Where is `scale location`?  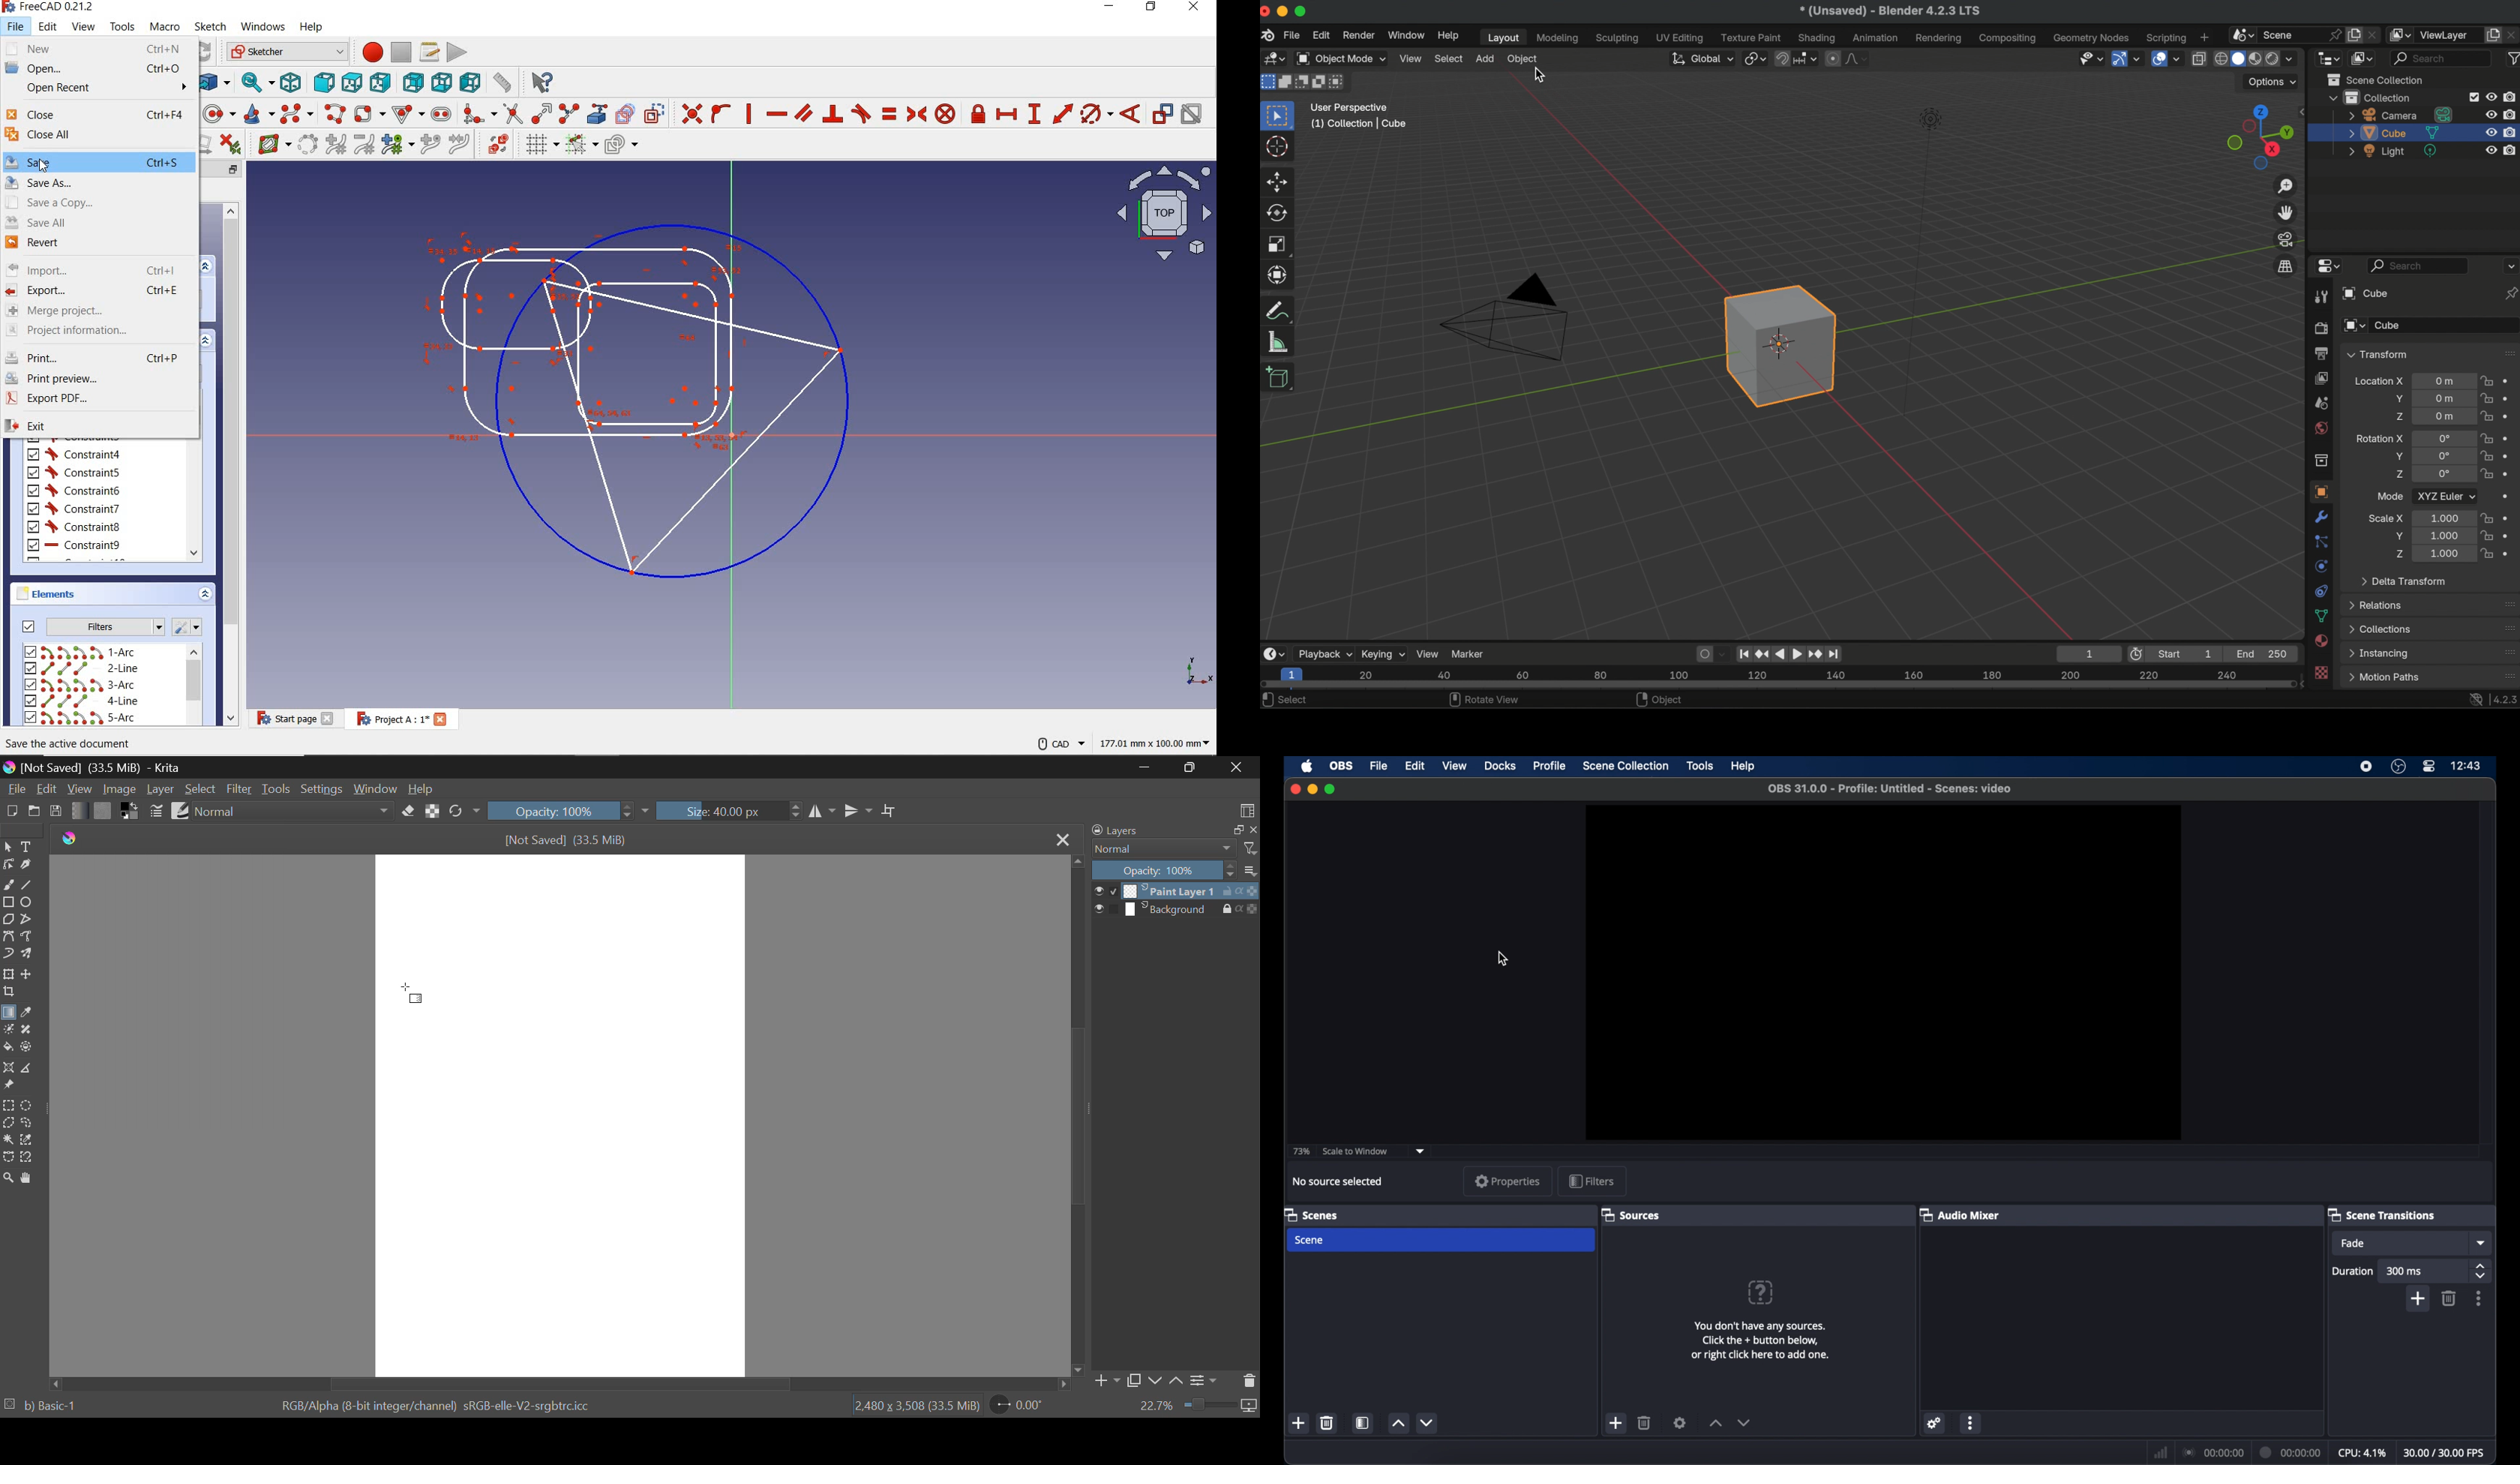
scale location is located at coordinates (2442, 554).